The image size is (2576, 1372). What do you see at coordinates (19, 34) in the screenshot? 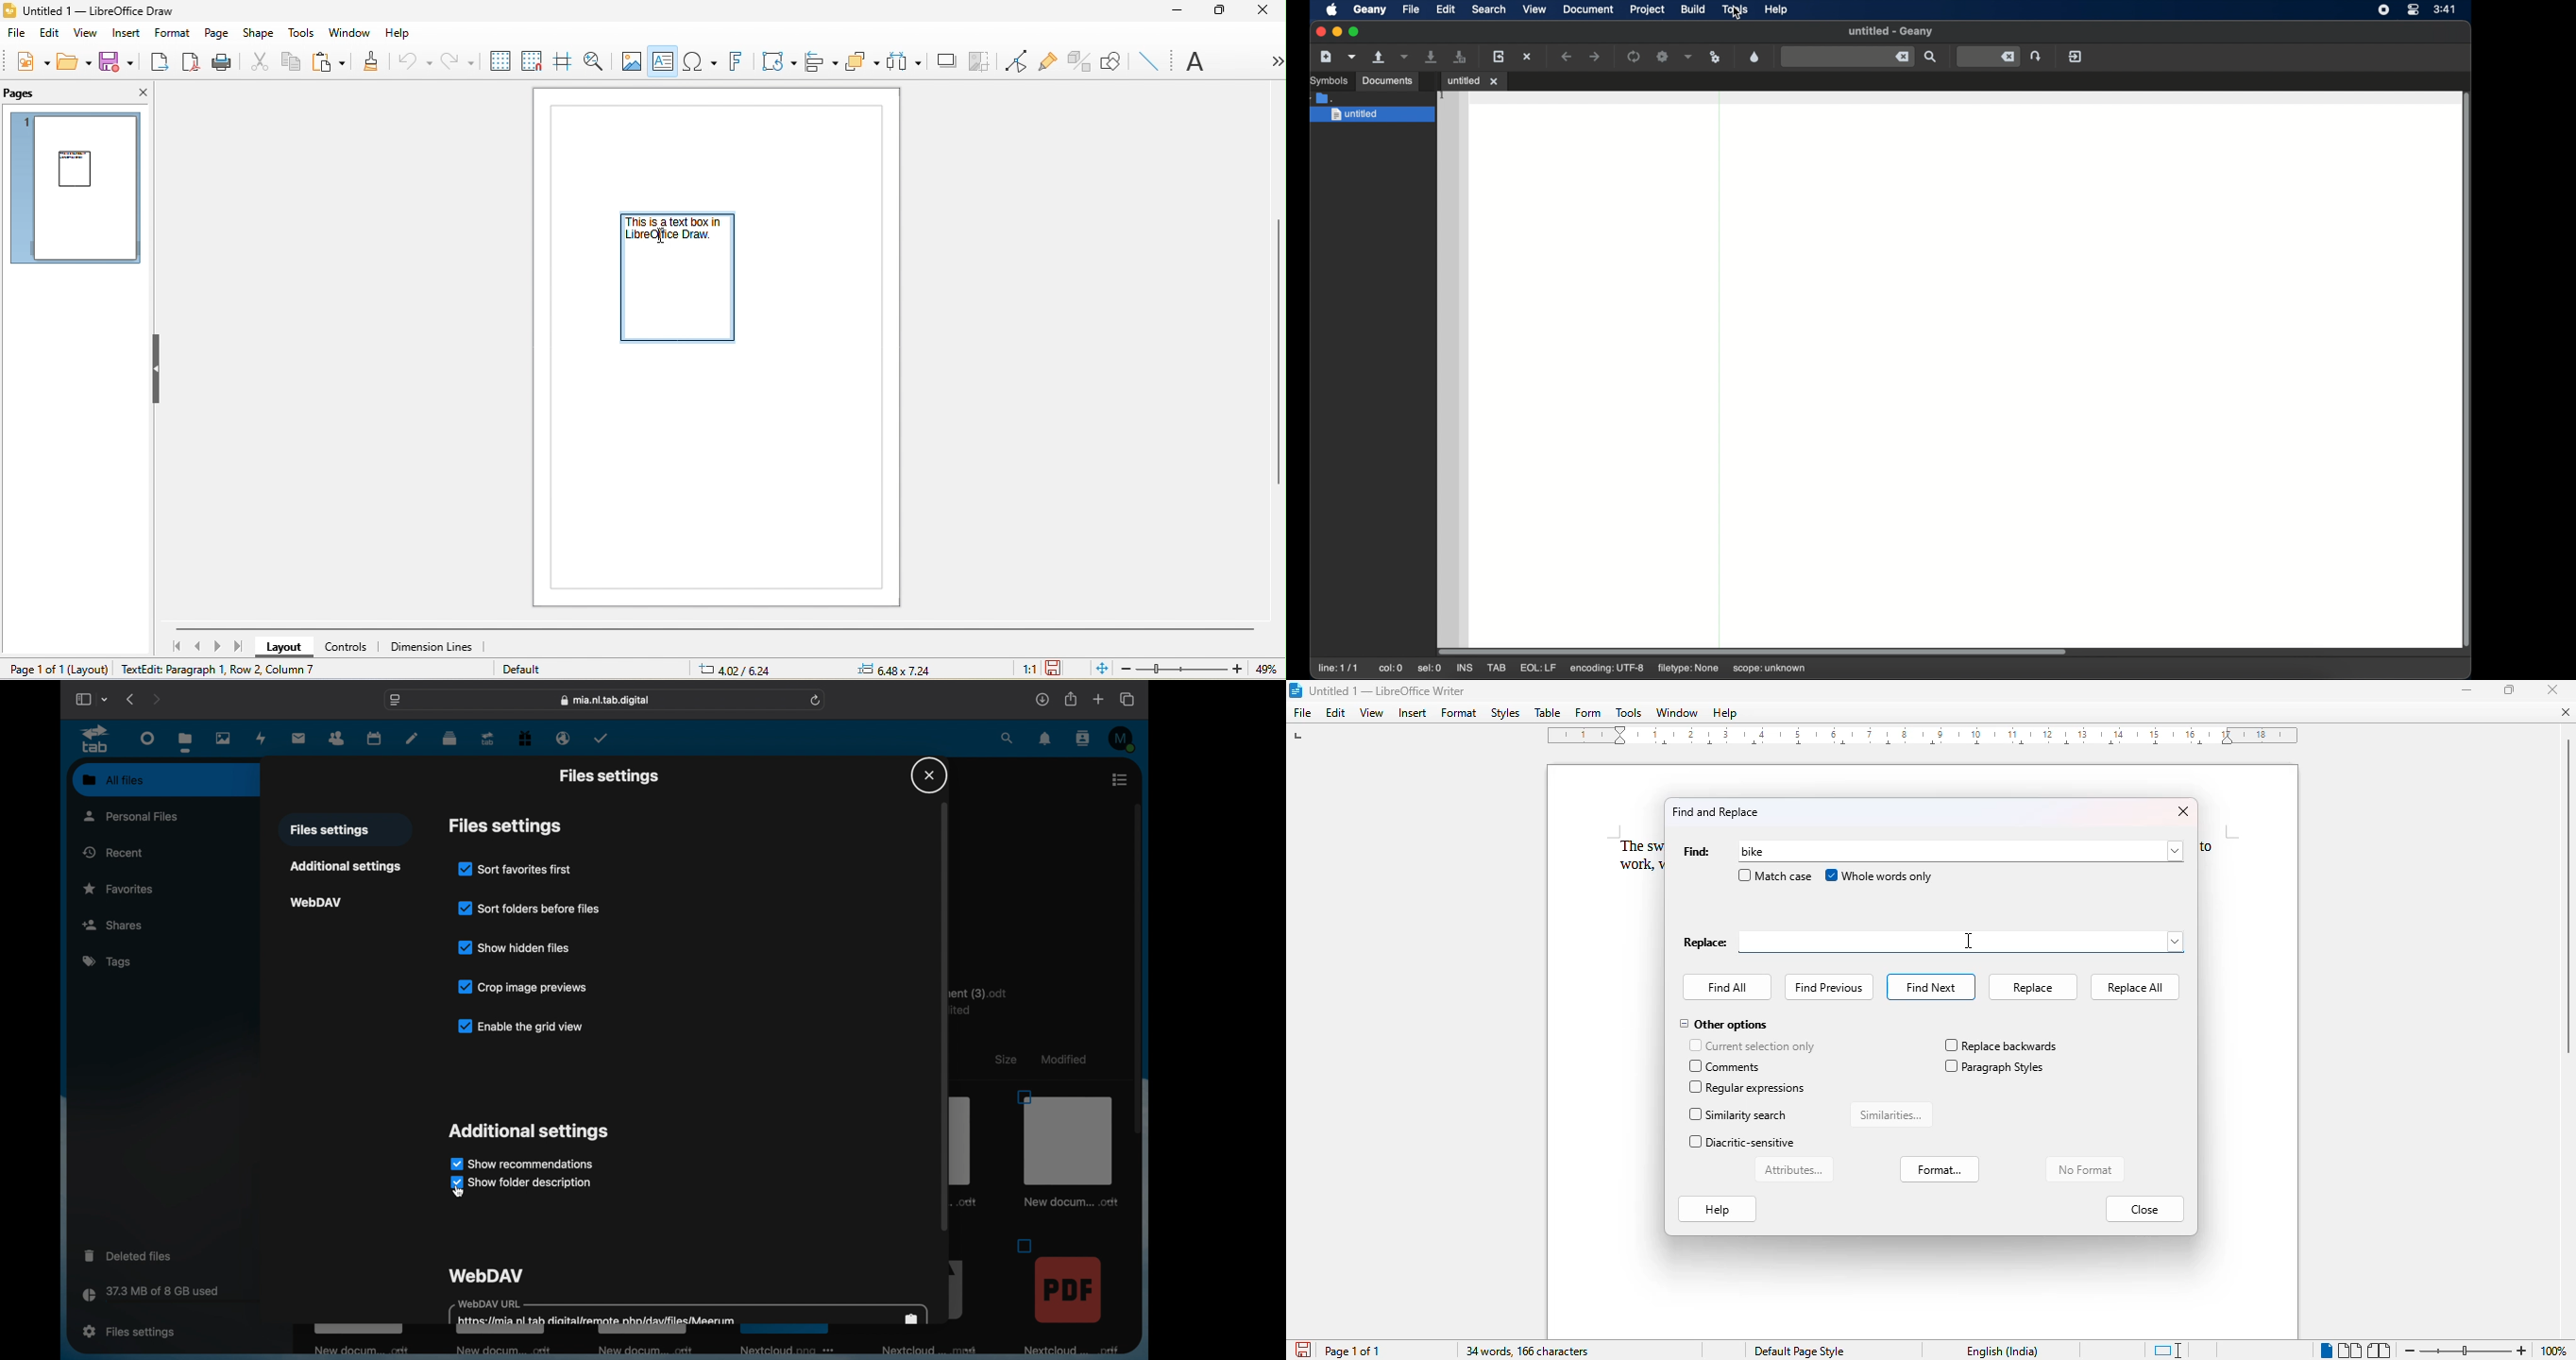
I see `file` at bounding box center [19, 34].